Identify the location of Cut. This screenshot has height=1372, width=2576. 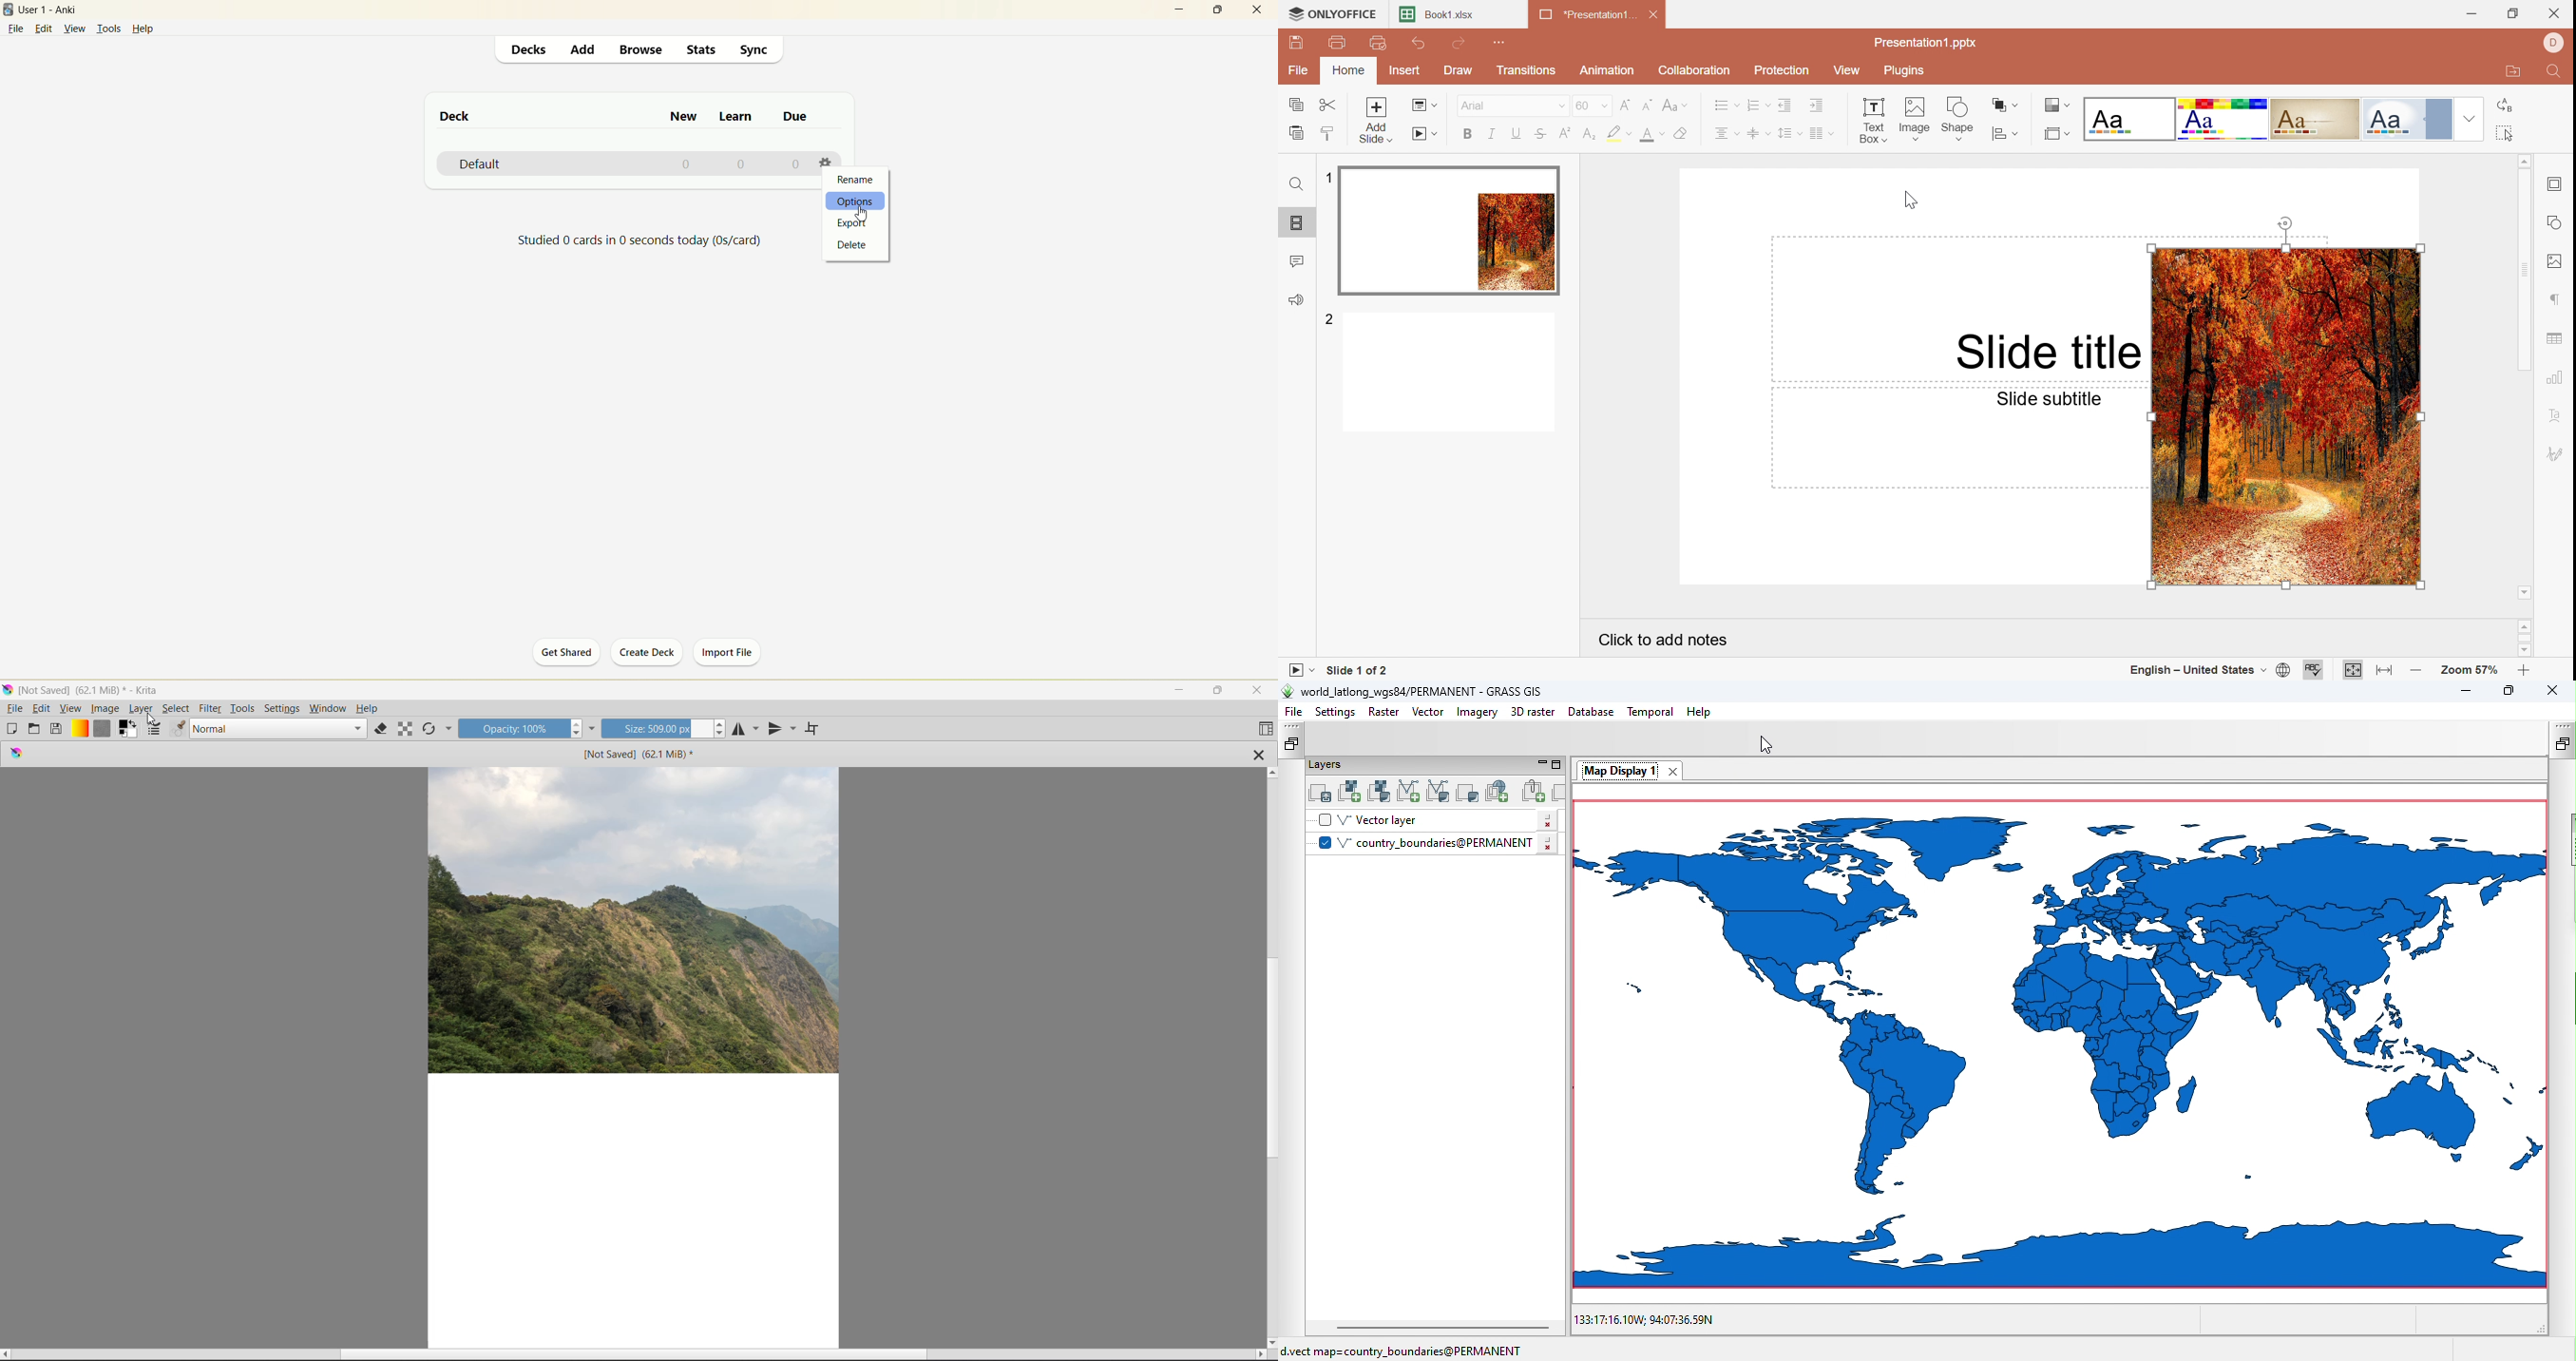
(1327, 104).